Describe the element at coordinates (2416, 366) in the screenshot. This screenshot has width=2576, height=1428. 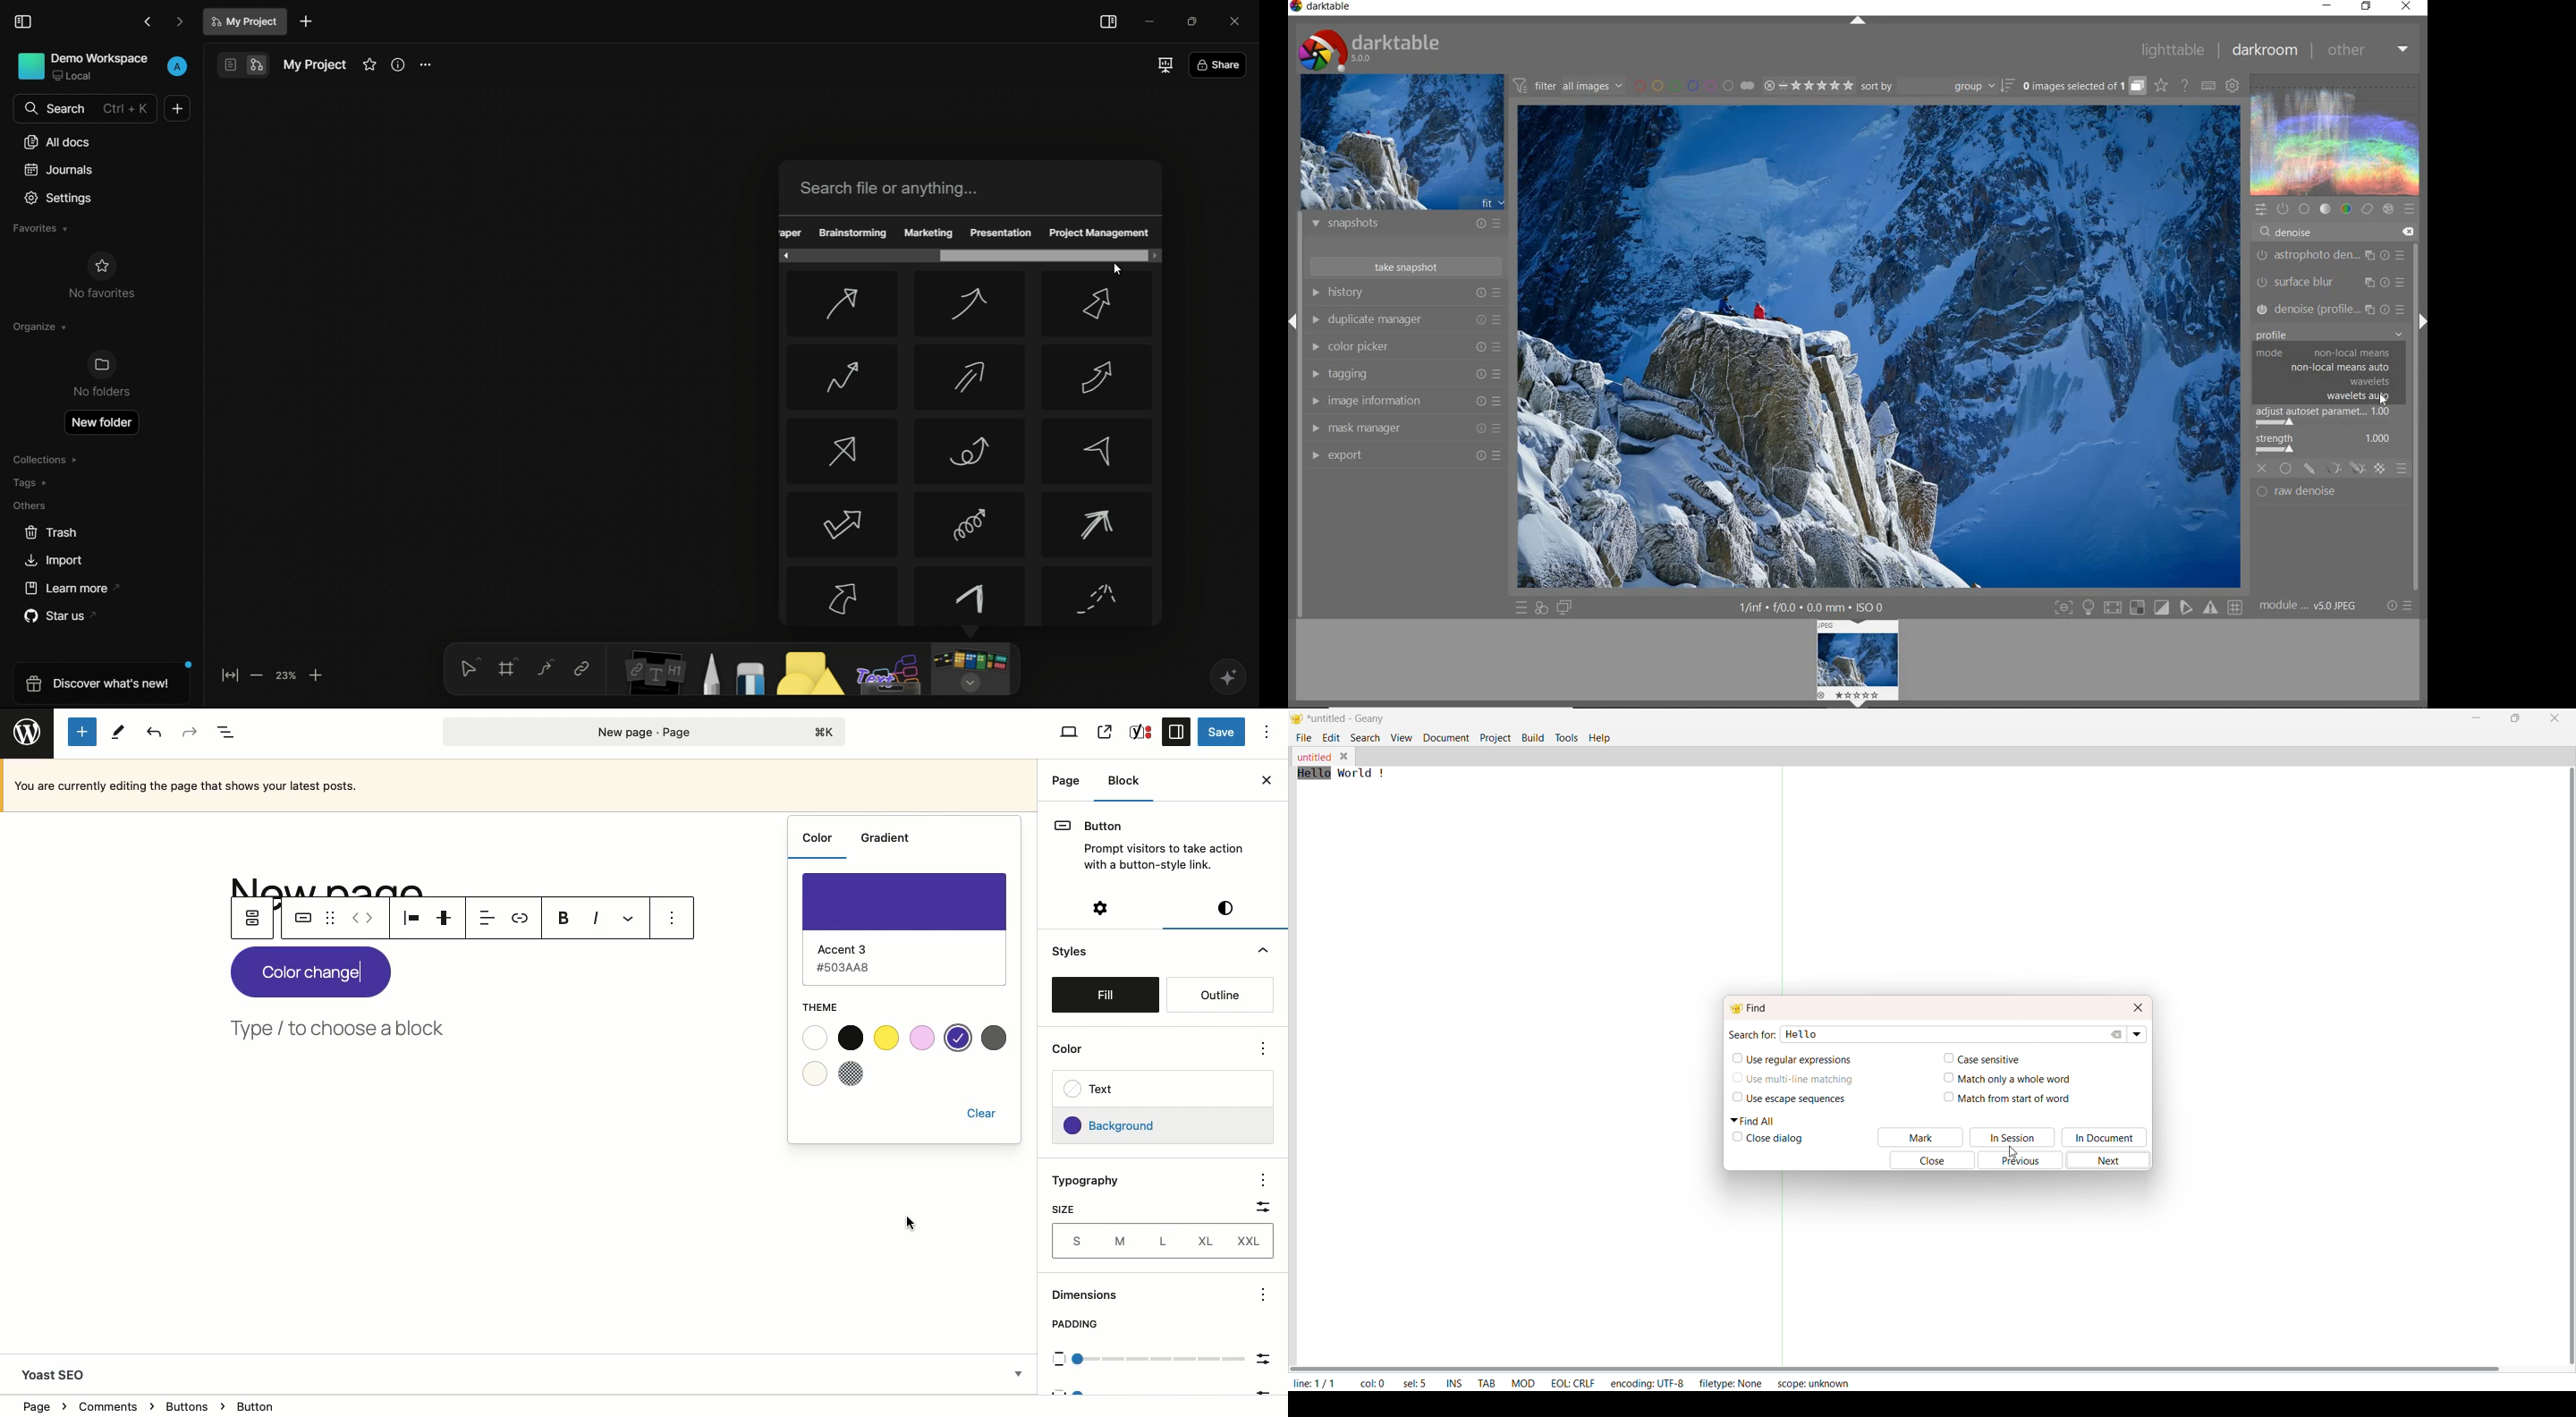
I see `scrollbar` at that location.